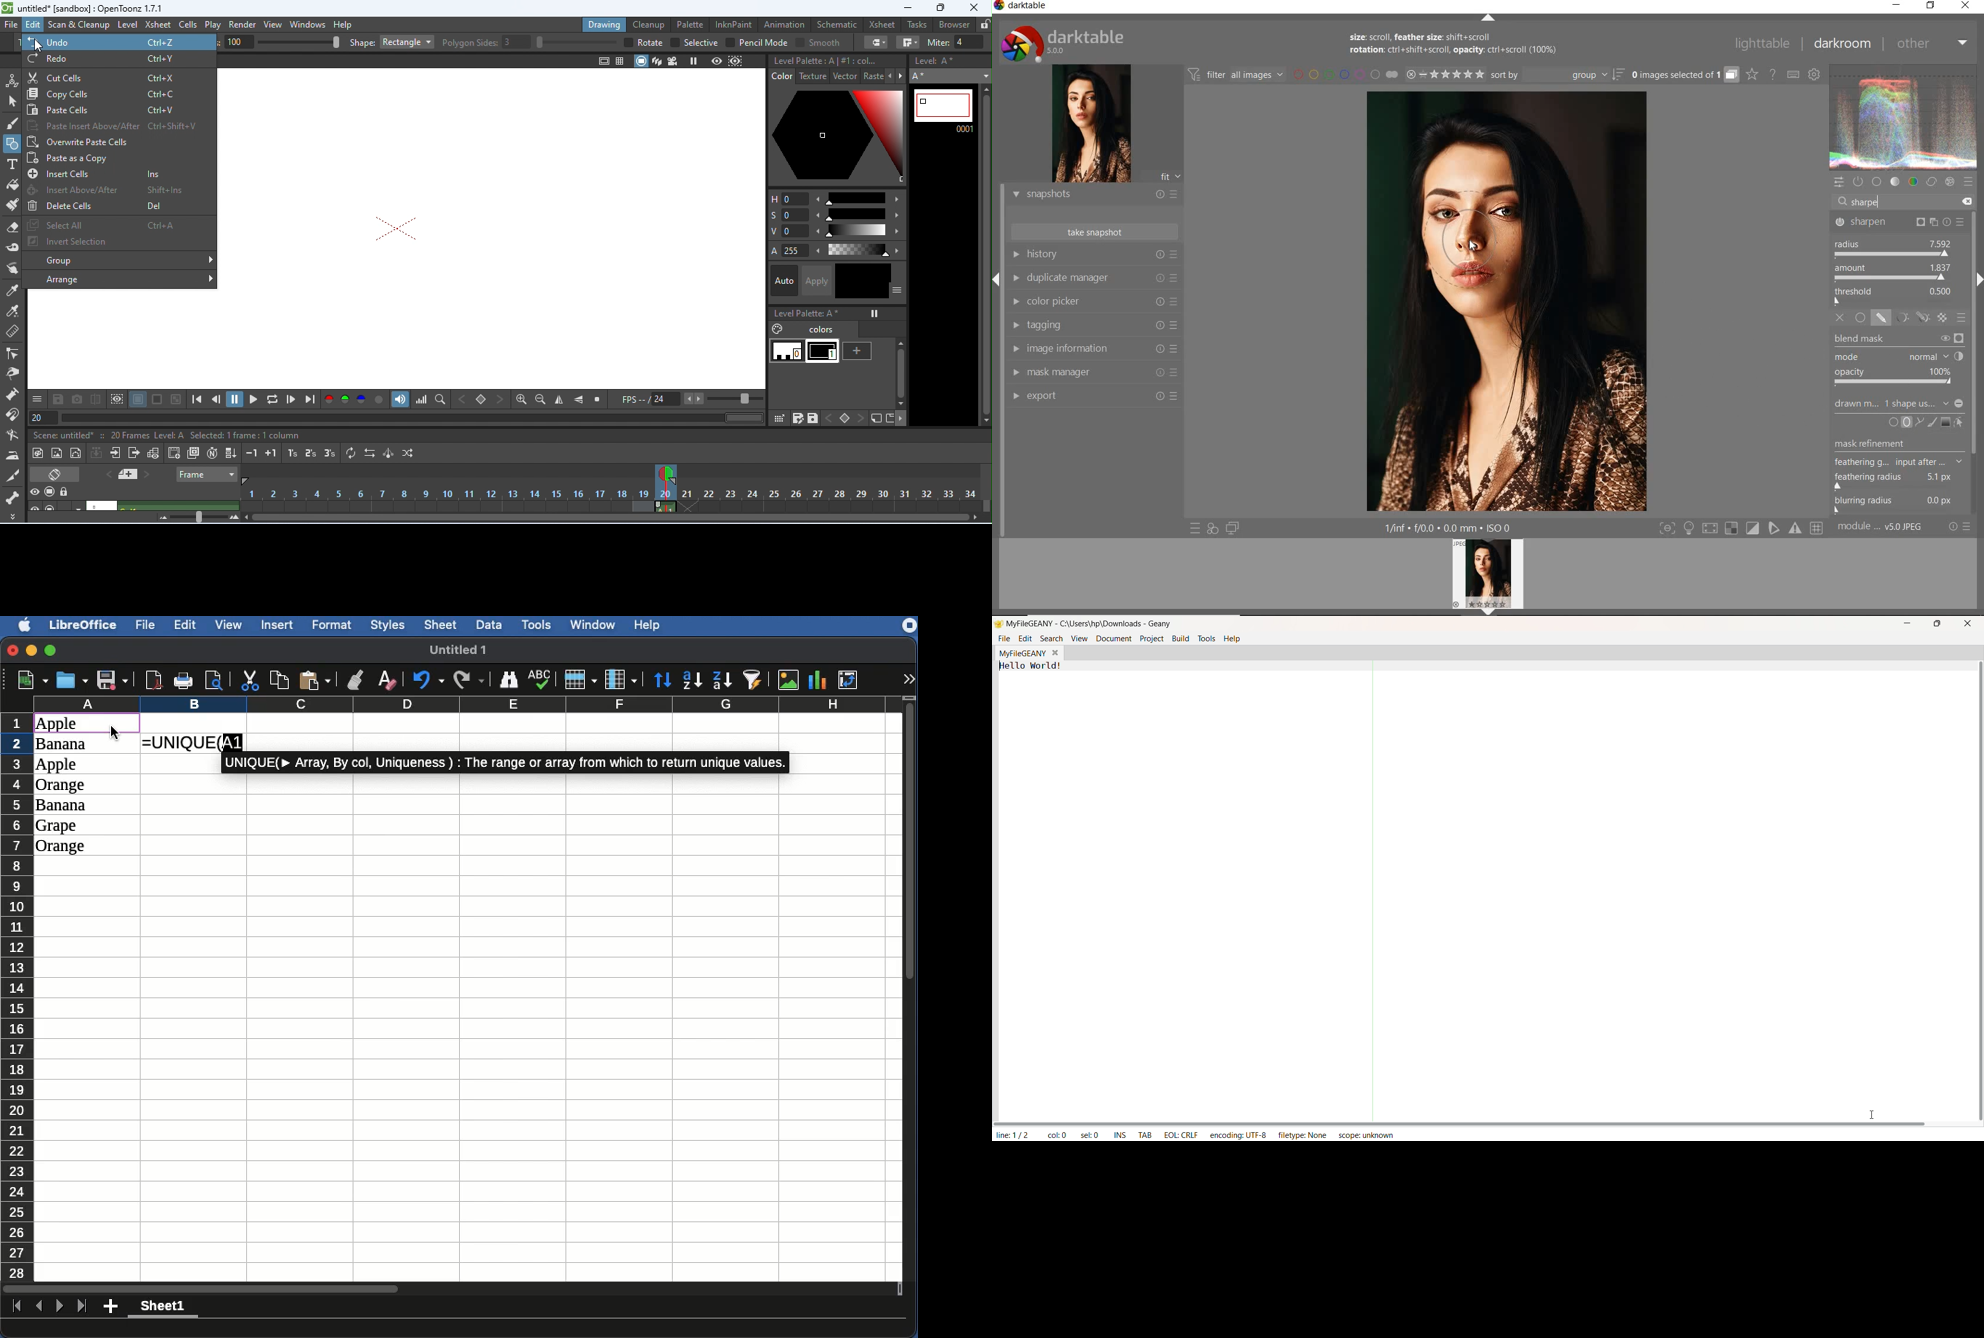  I want to click on Undo, so click(428, 681).